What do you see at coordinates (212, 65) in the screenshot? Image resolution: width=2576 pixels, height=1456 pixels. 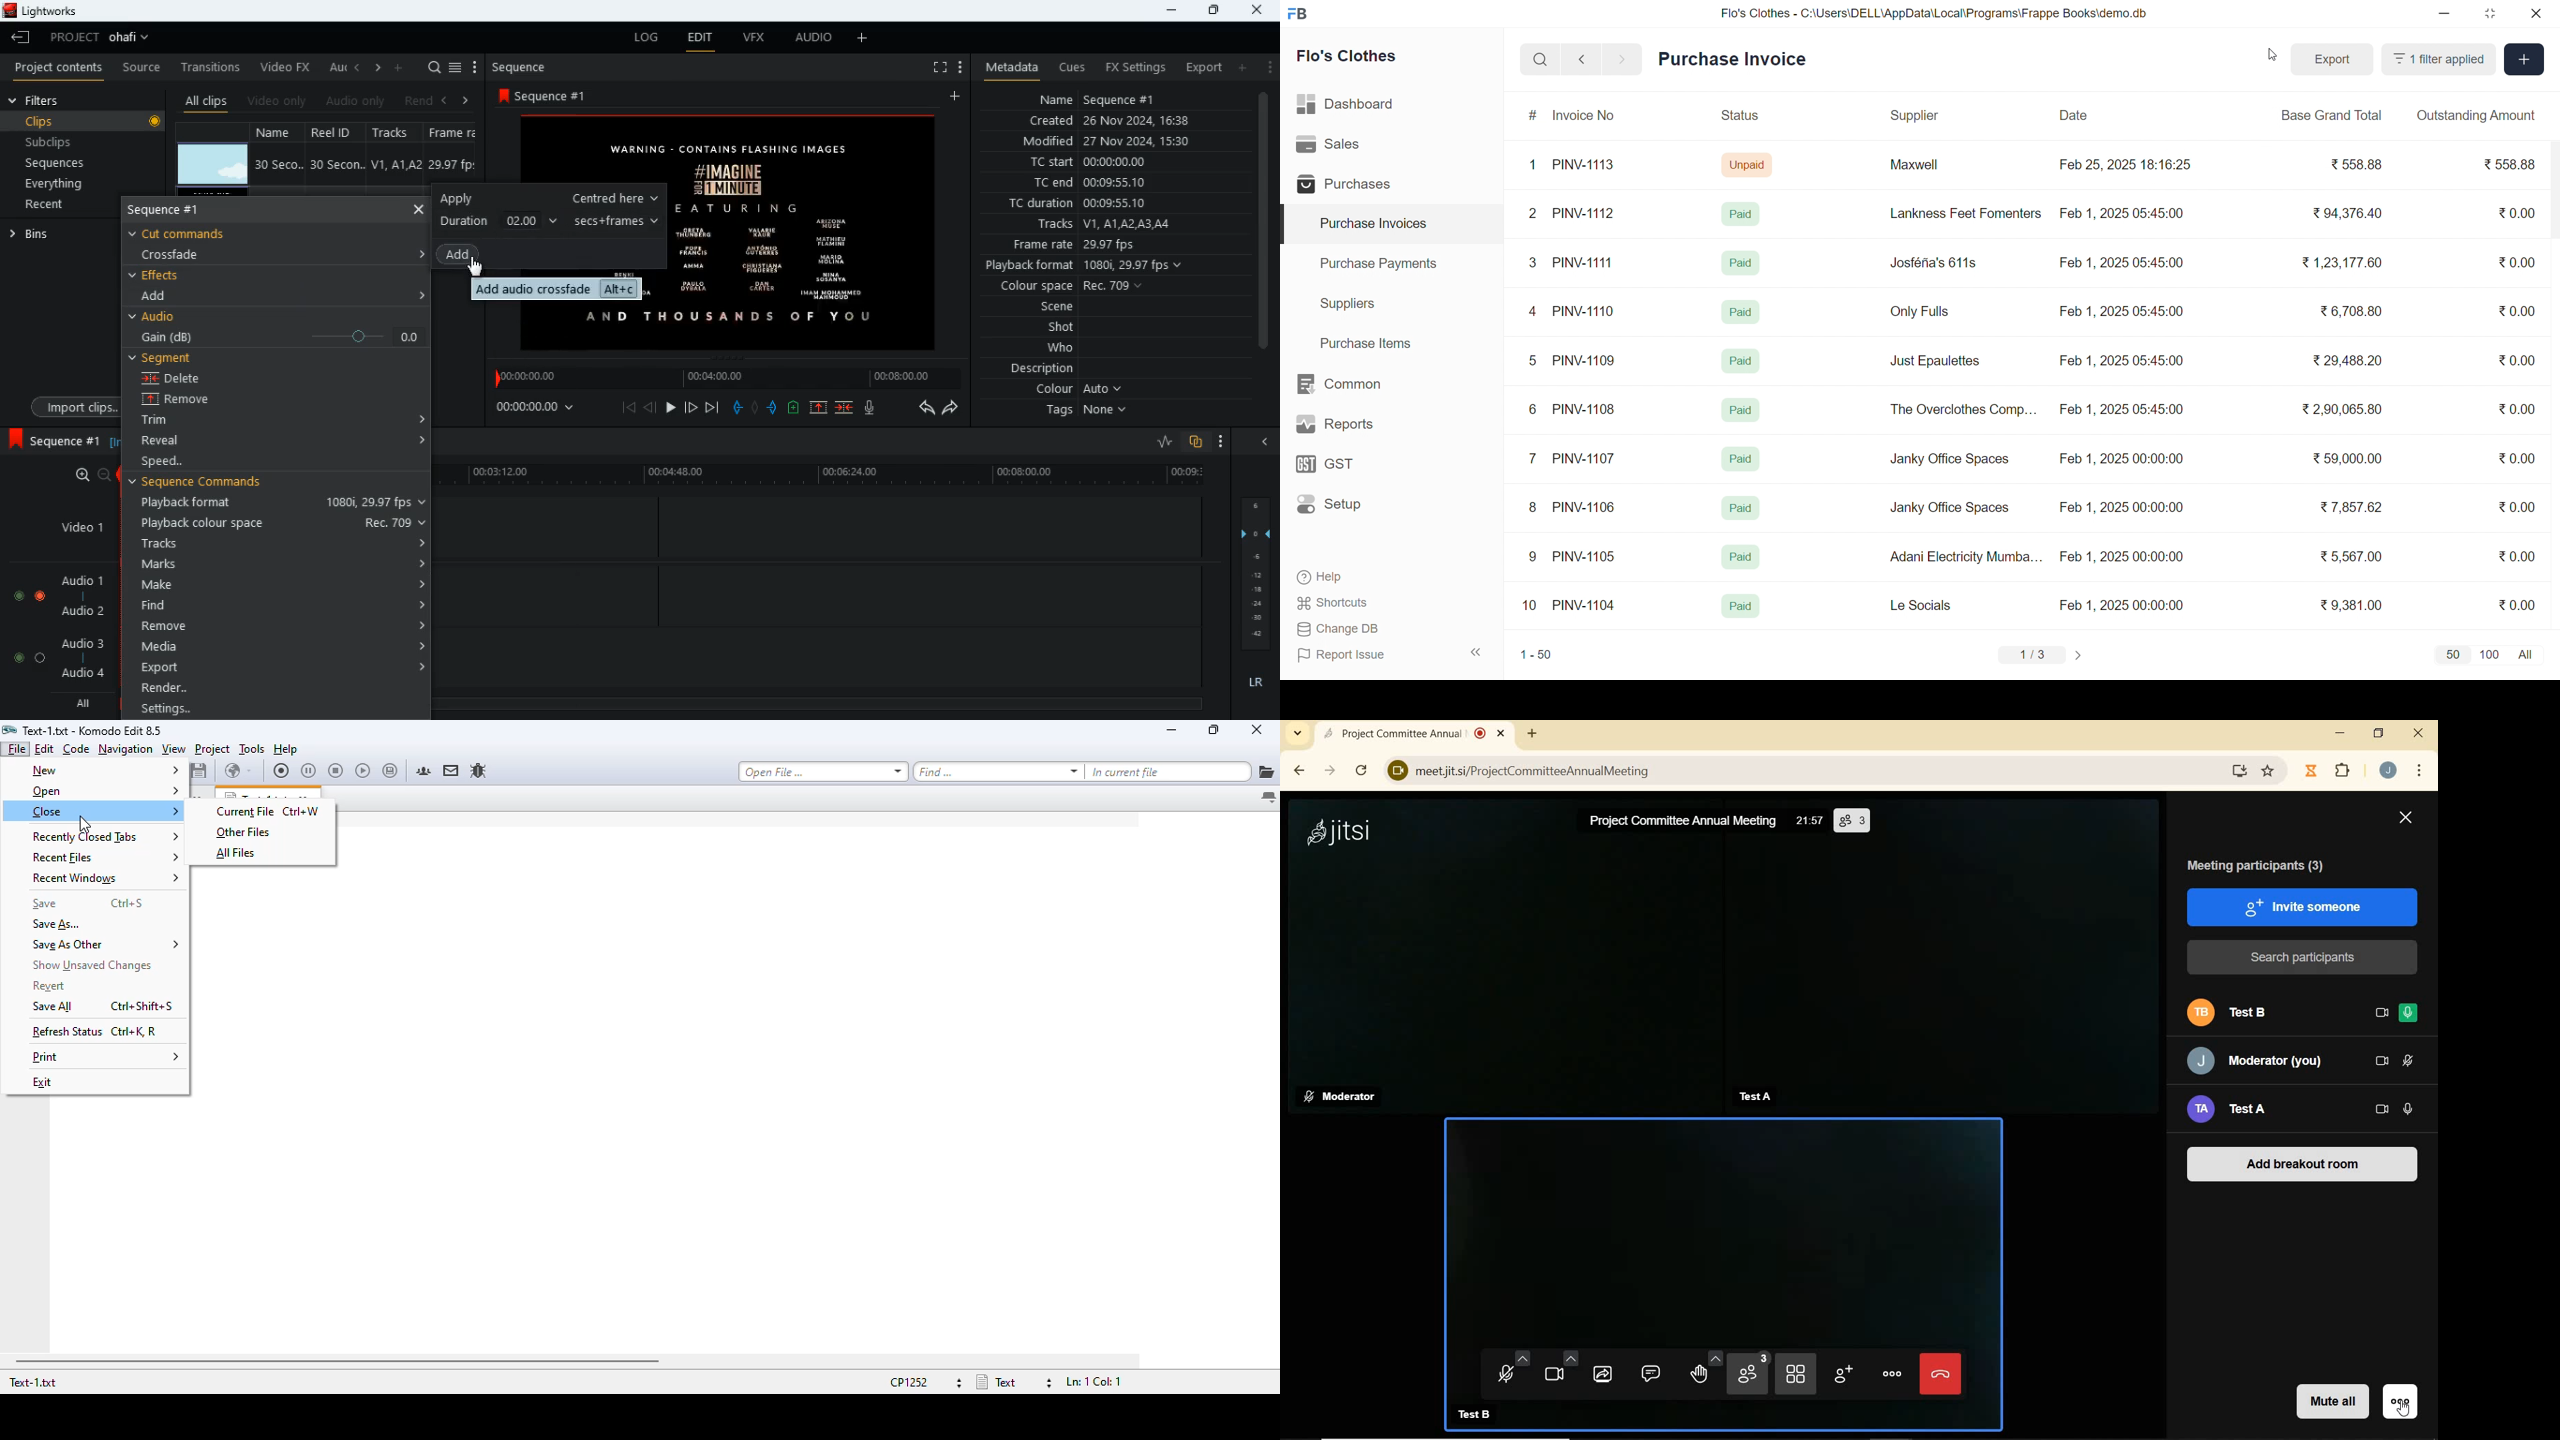 I see `transitions` at bounding box center [212, 65].